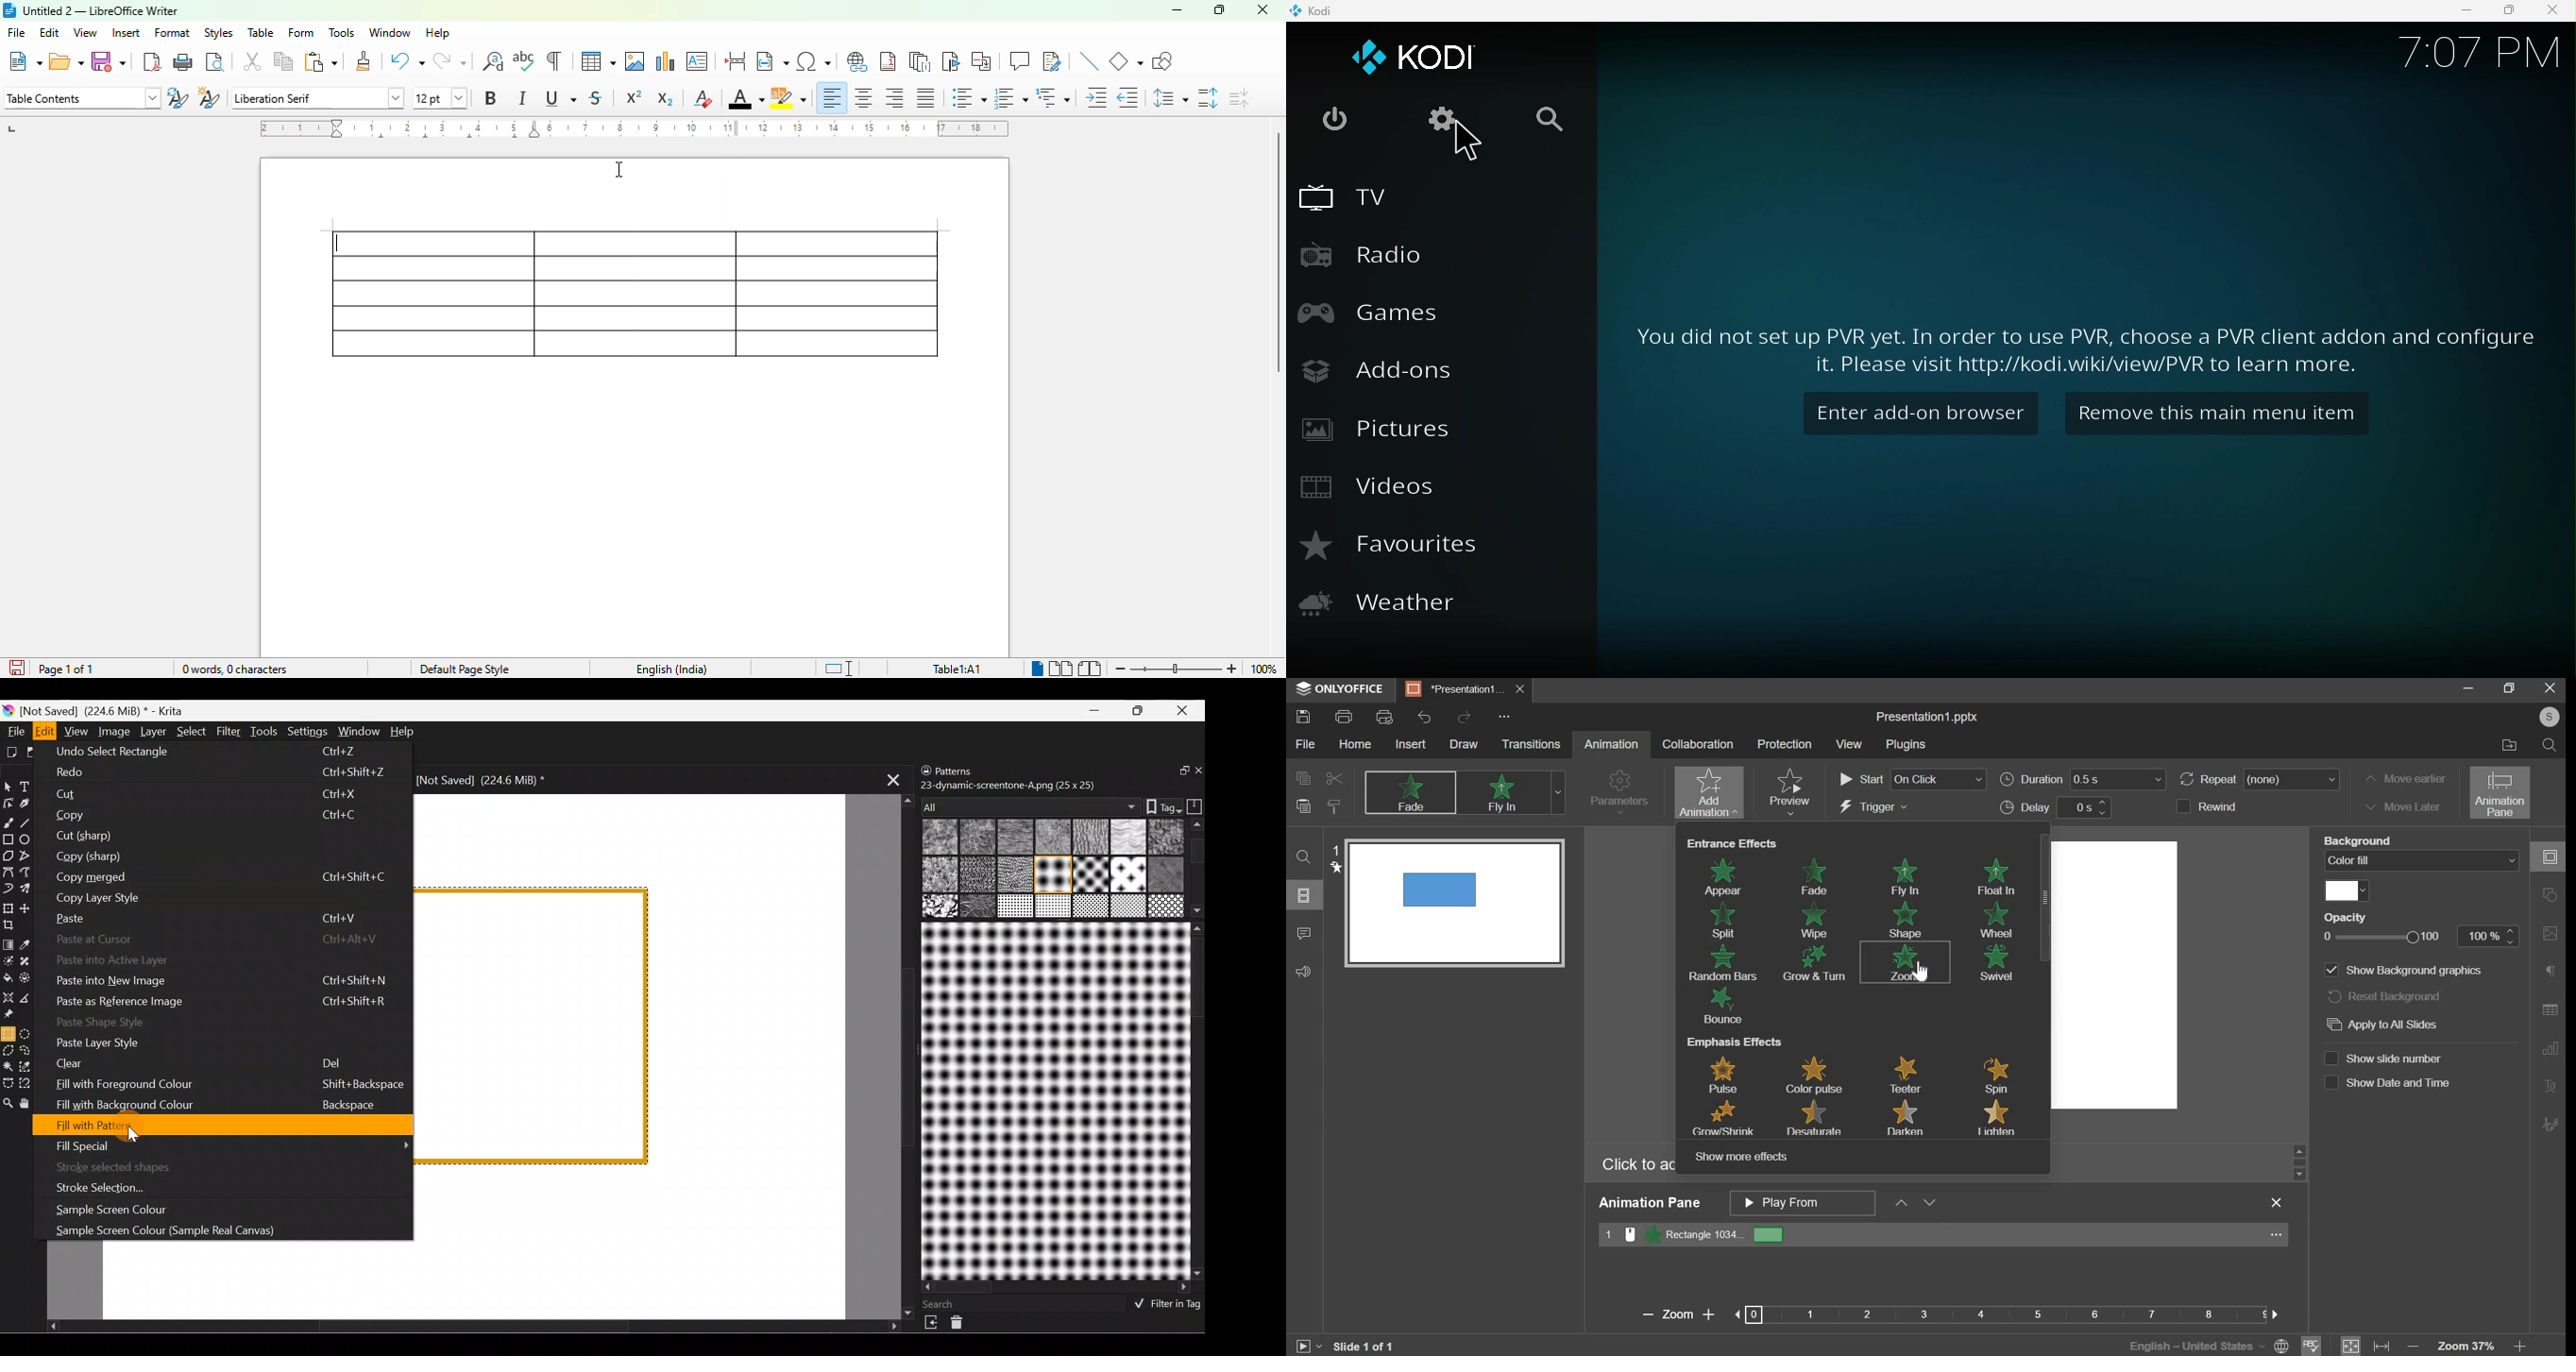 This screenshot has width=2576, height=1372. I want to click on minimize, so click(2465, 689).